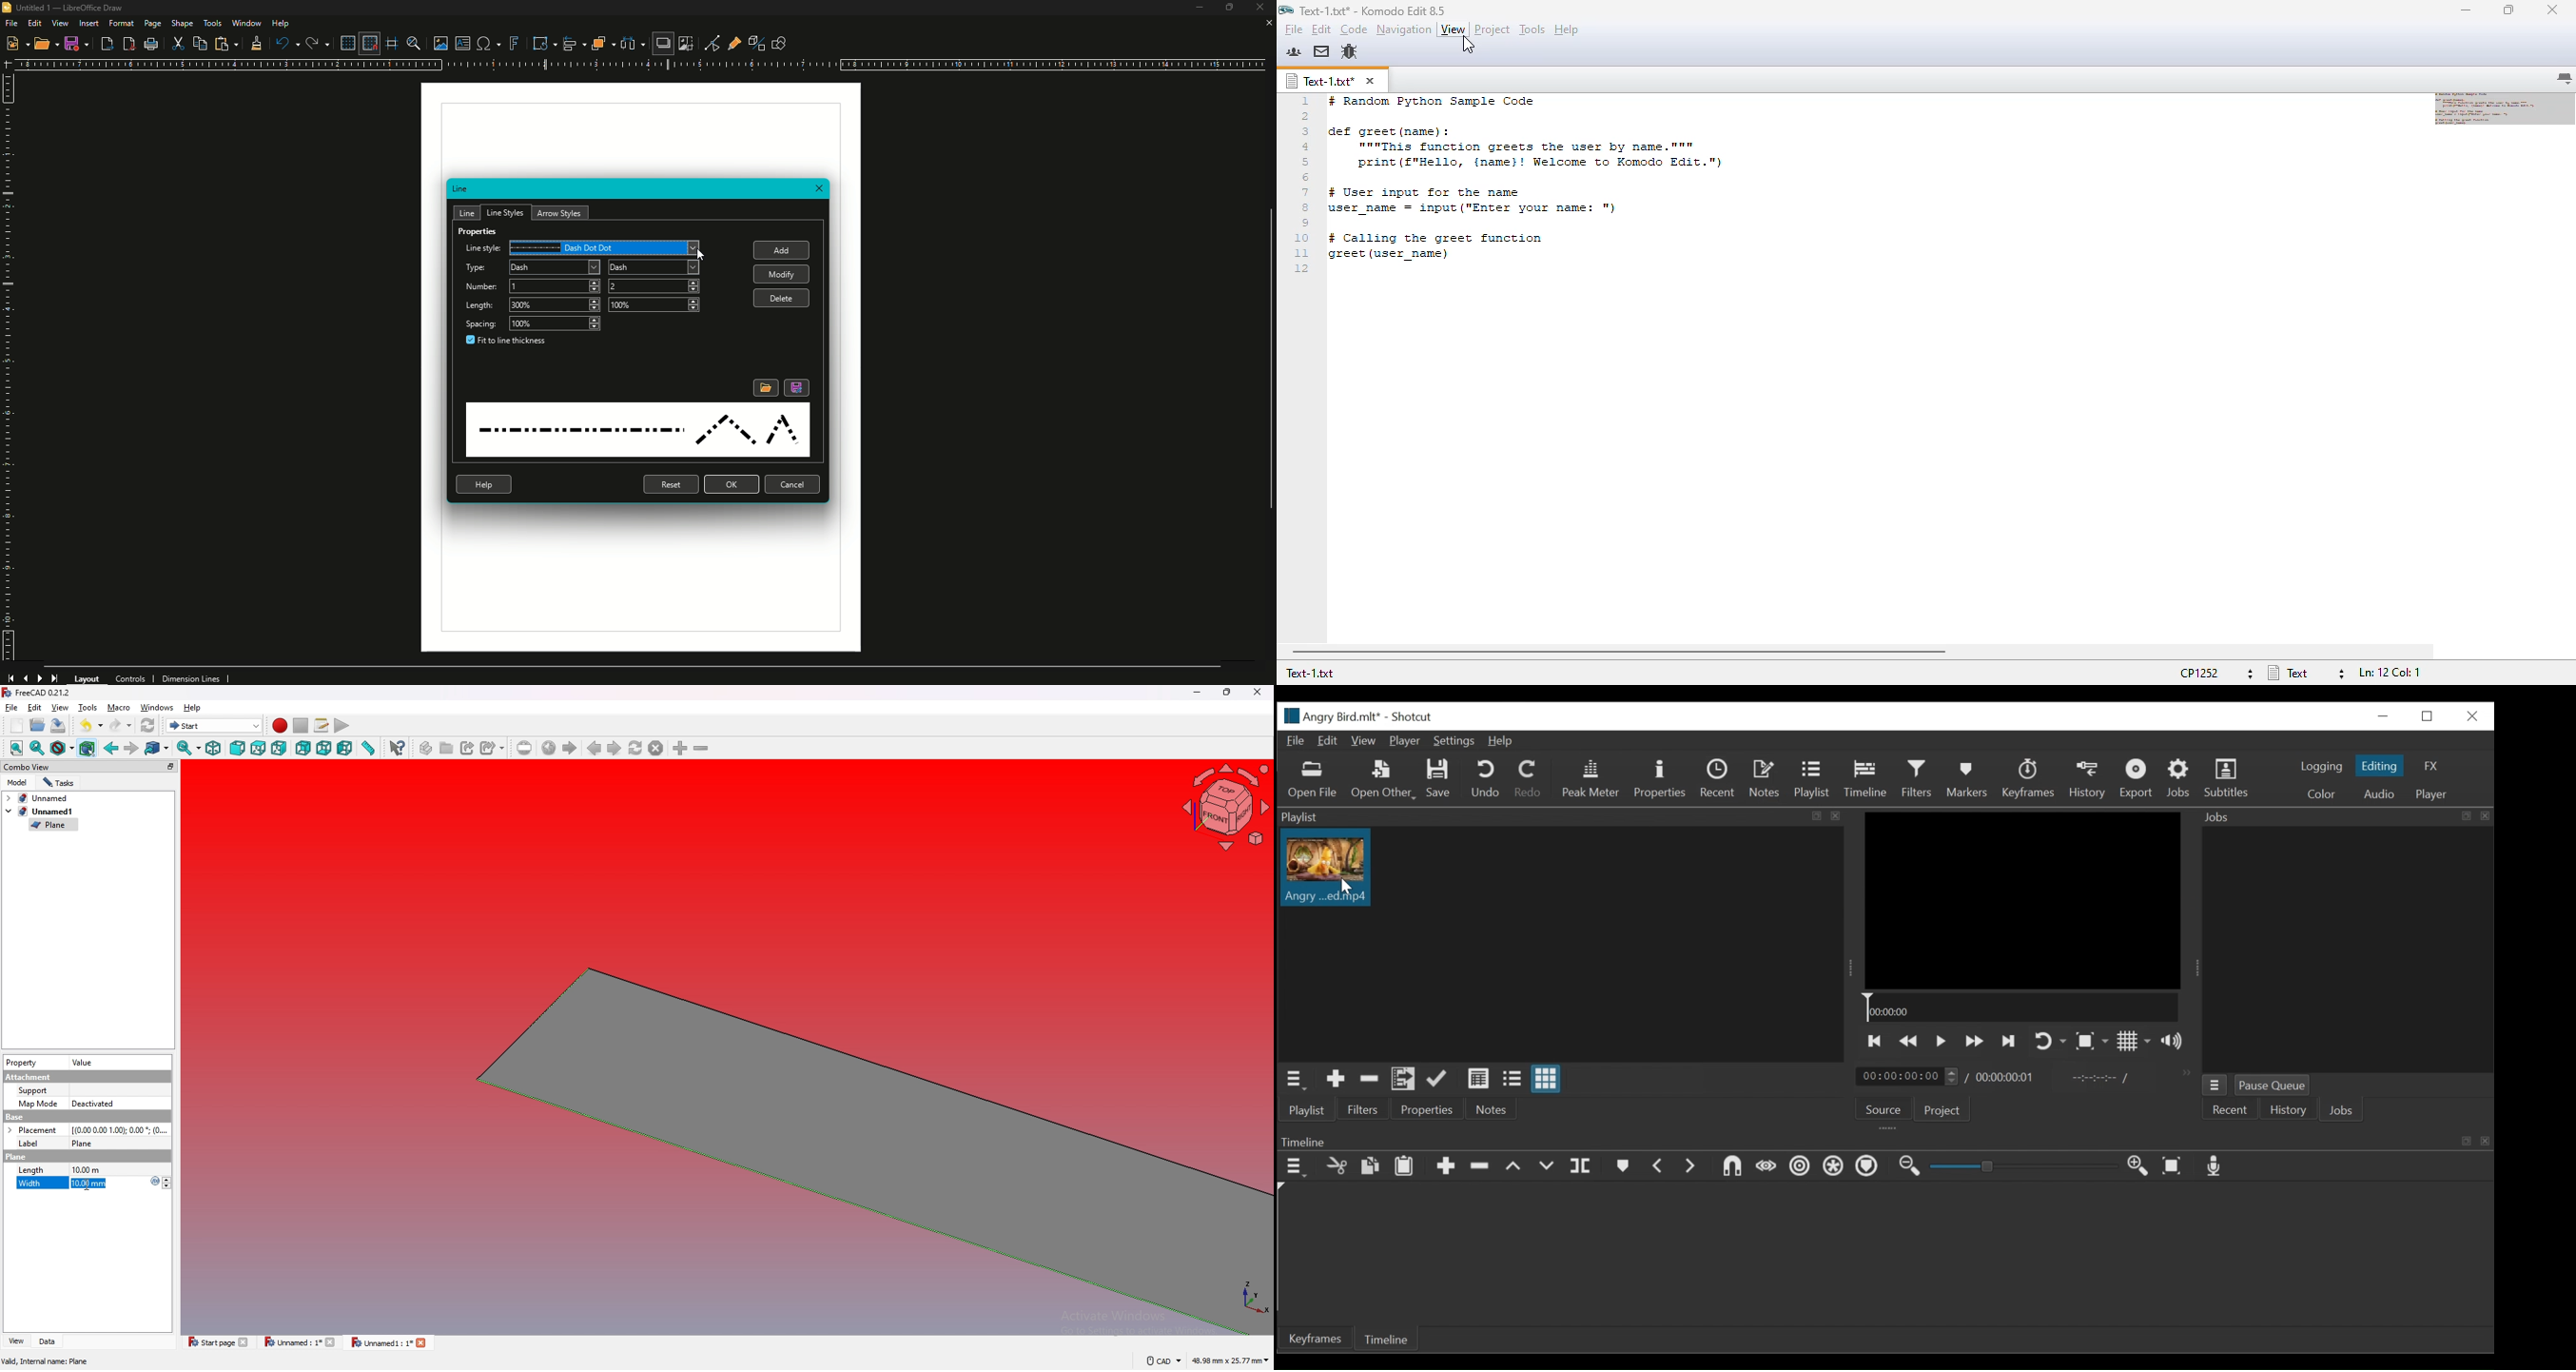 This screenshot has width=2576, height=1372. Describe the element at coordinates (31, 1077) in the screenshot. I see `Attachment` at that location.